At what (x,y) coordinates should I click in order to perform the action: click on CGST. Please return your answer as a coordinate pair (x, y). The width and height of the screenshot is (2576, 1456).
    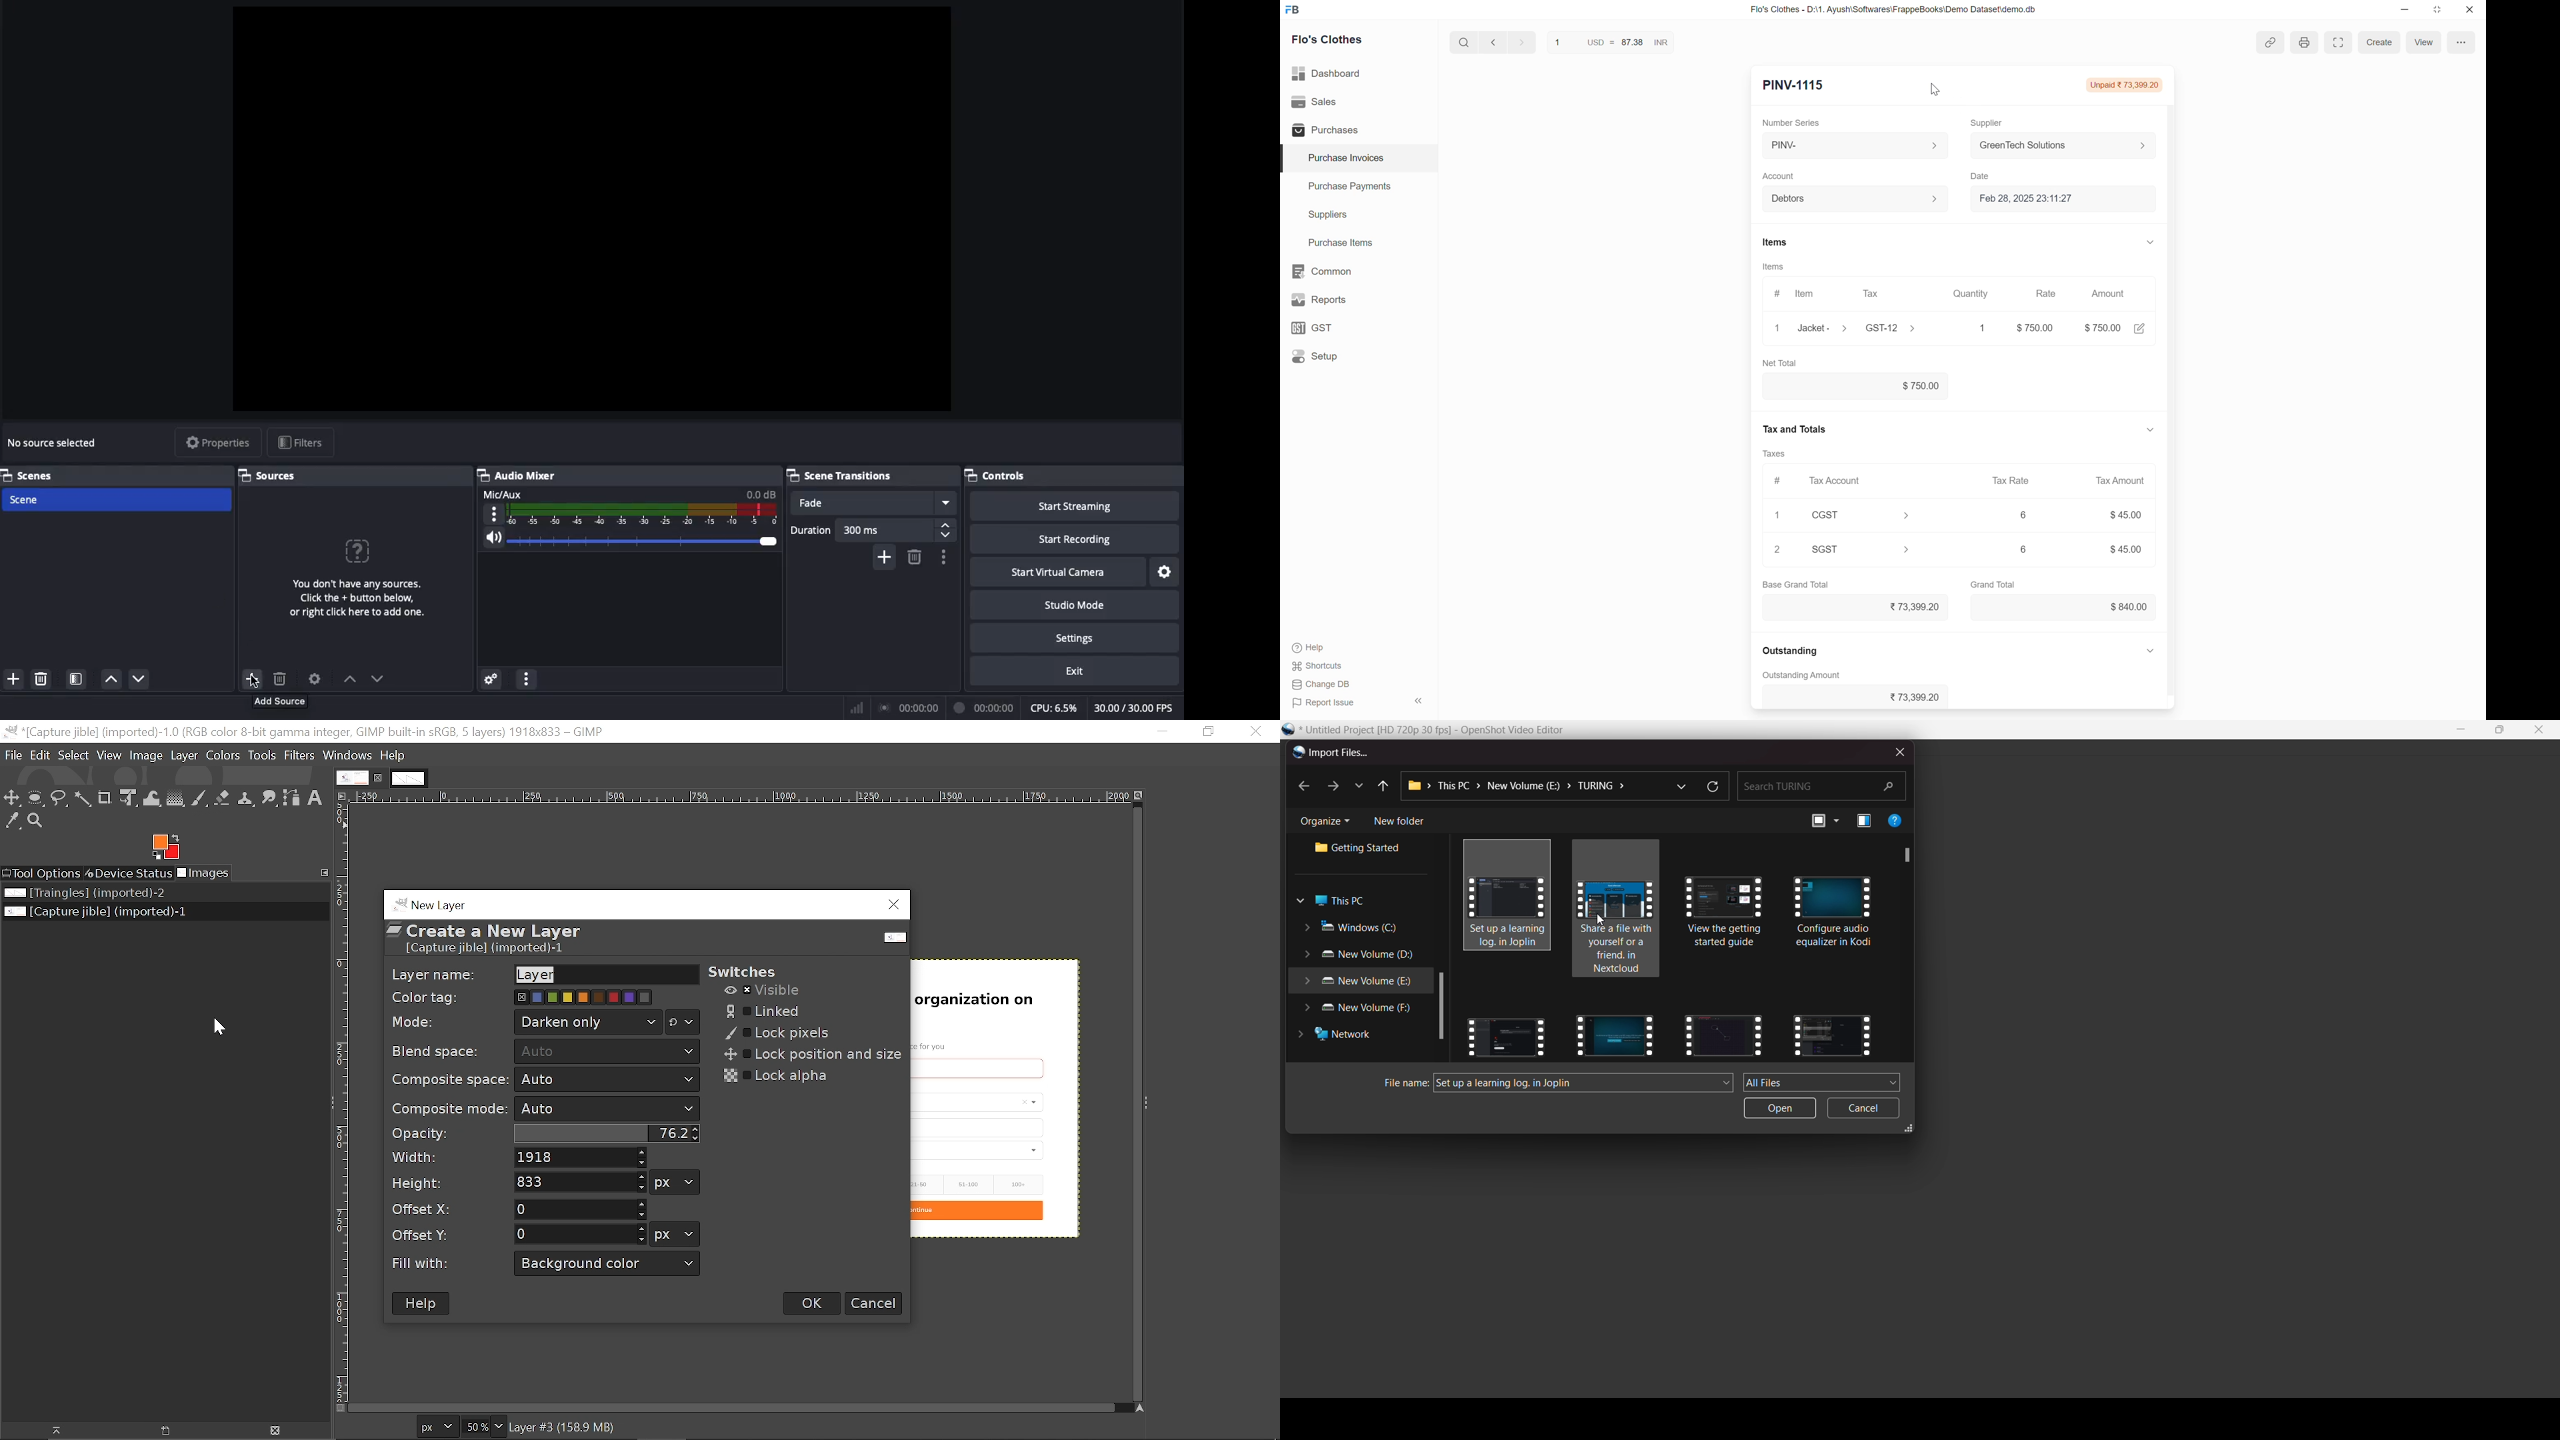
    Looking at the image, I should click on (1827, 514).